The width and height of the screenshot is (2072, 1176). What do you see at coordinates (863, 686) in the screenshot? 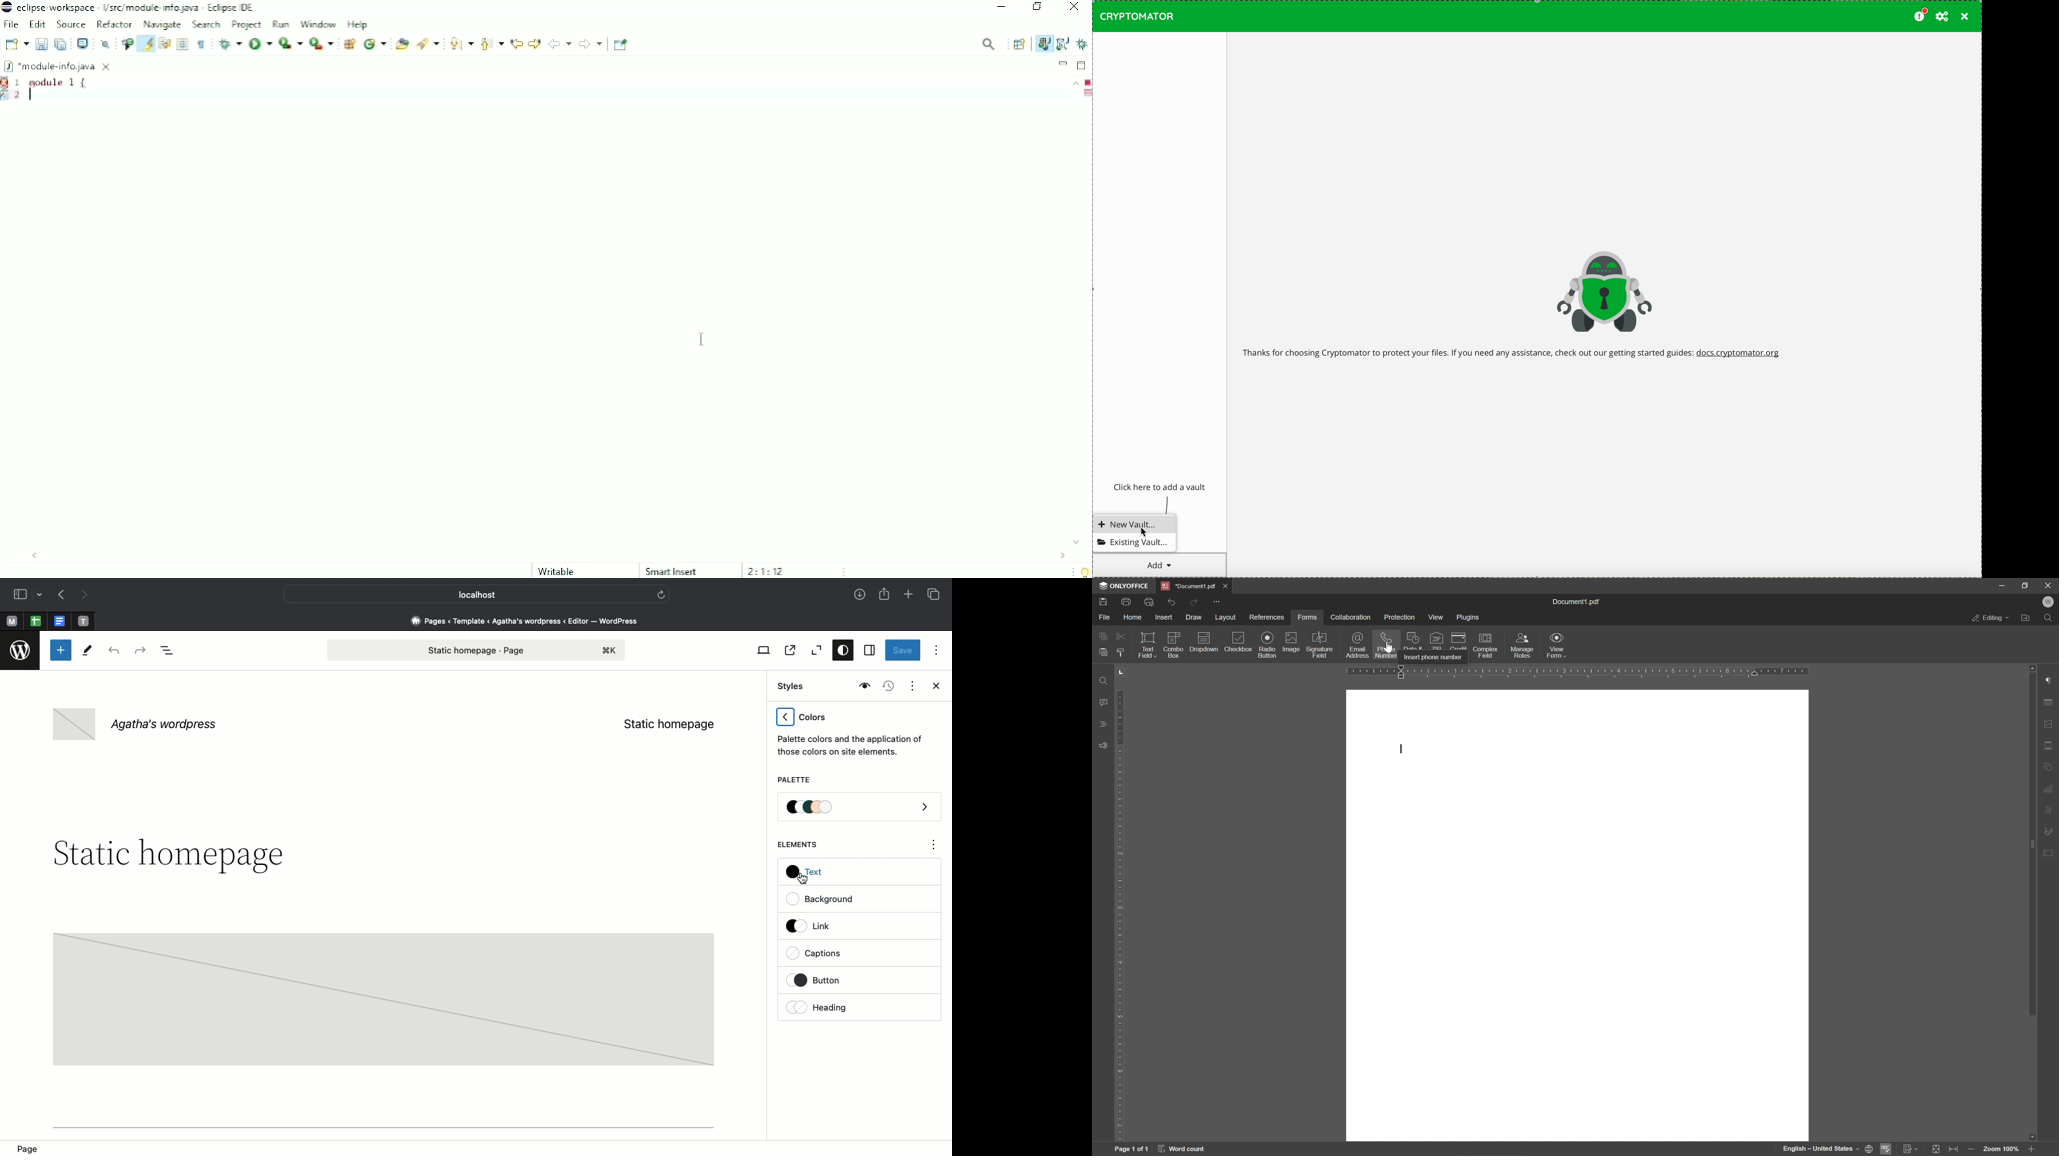
I see `Style book` at bounding box center [863, 686].